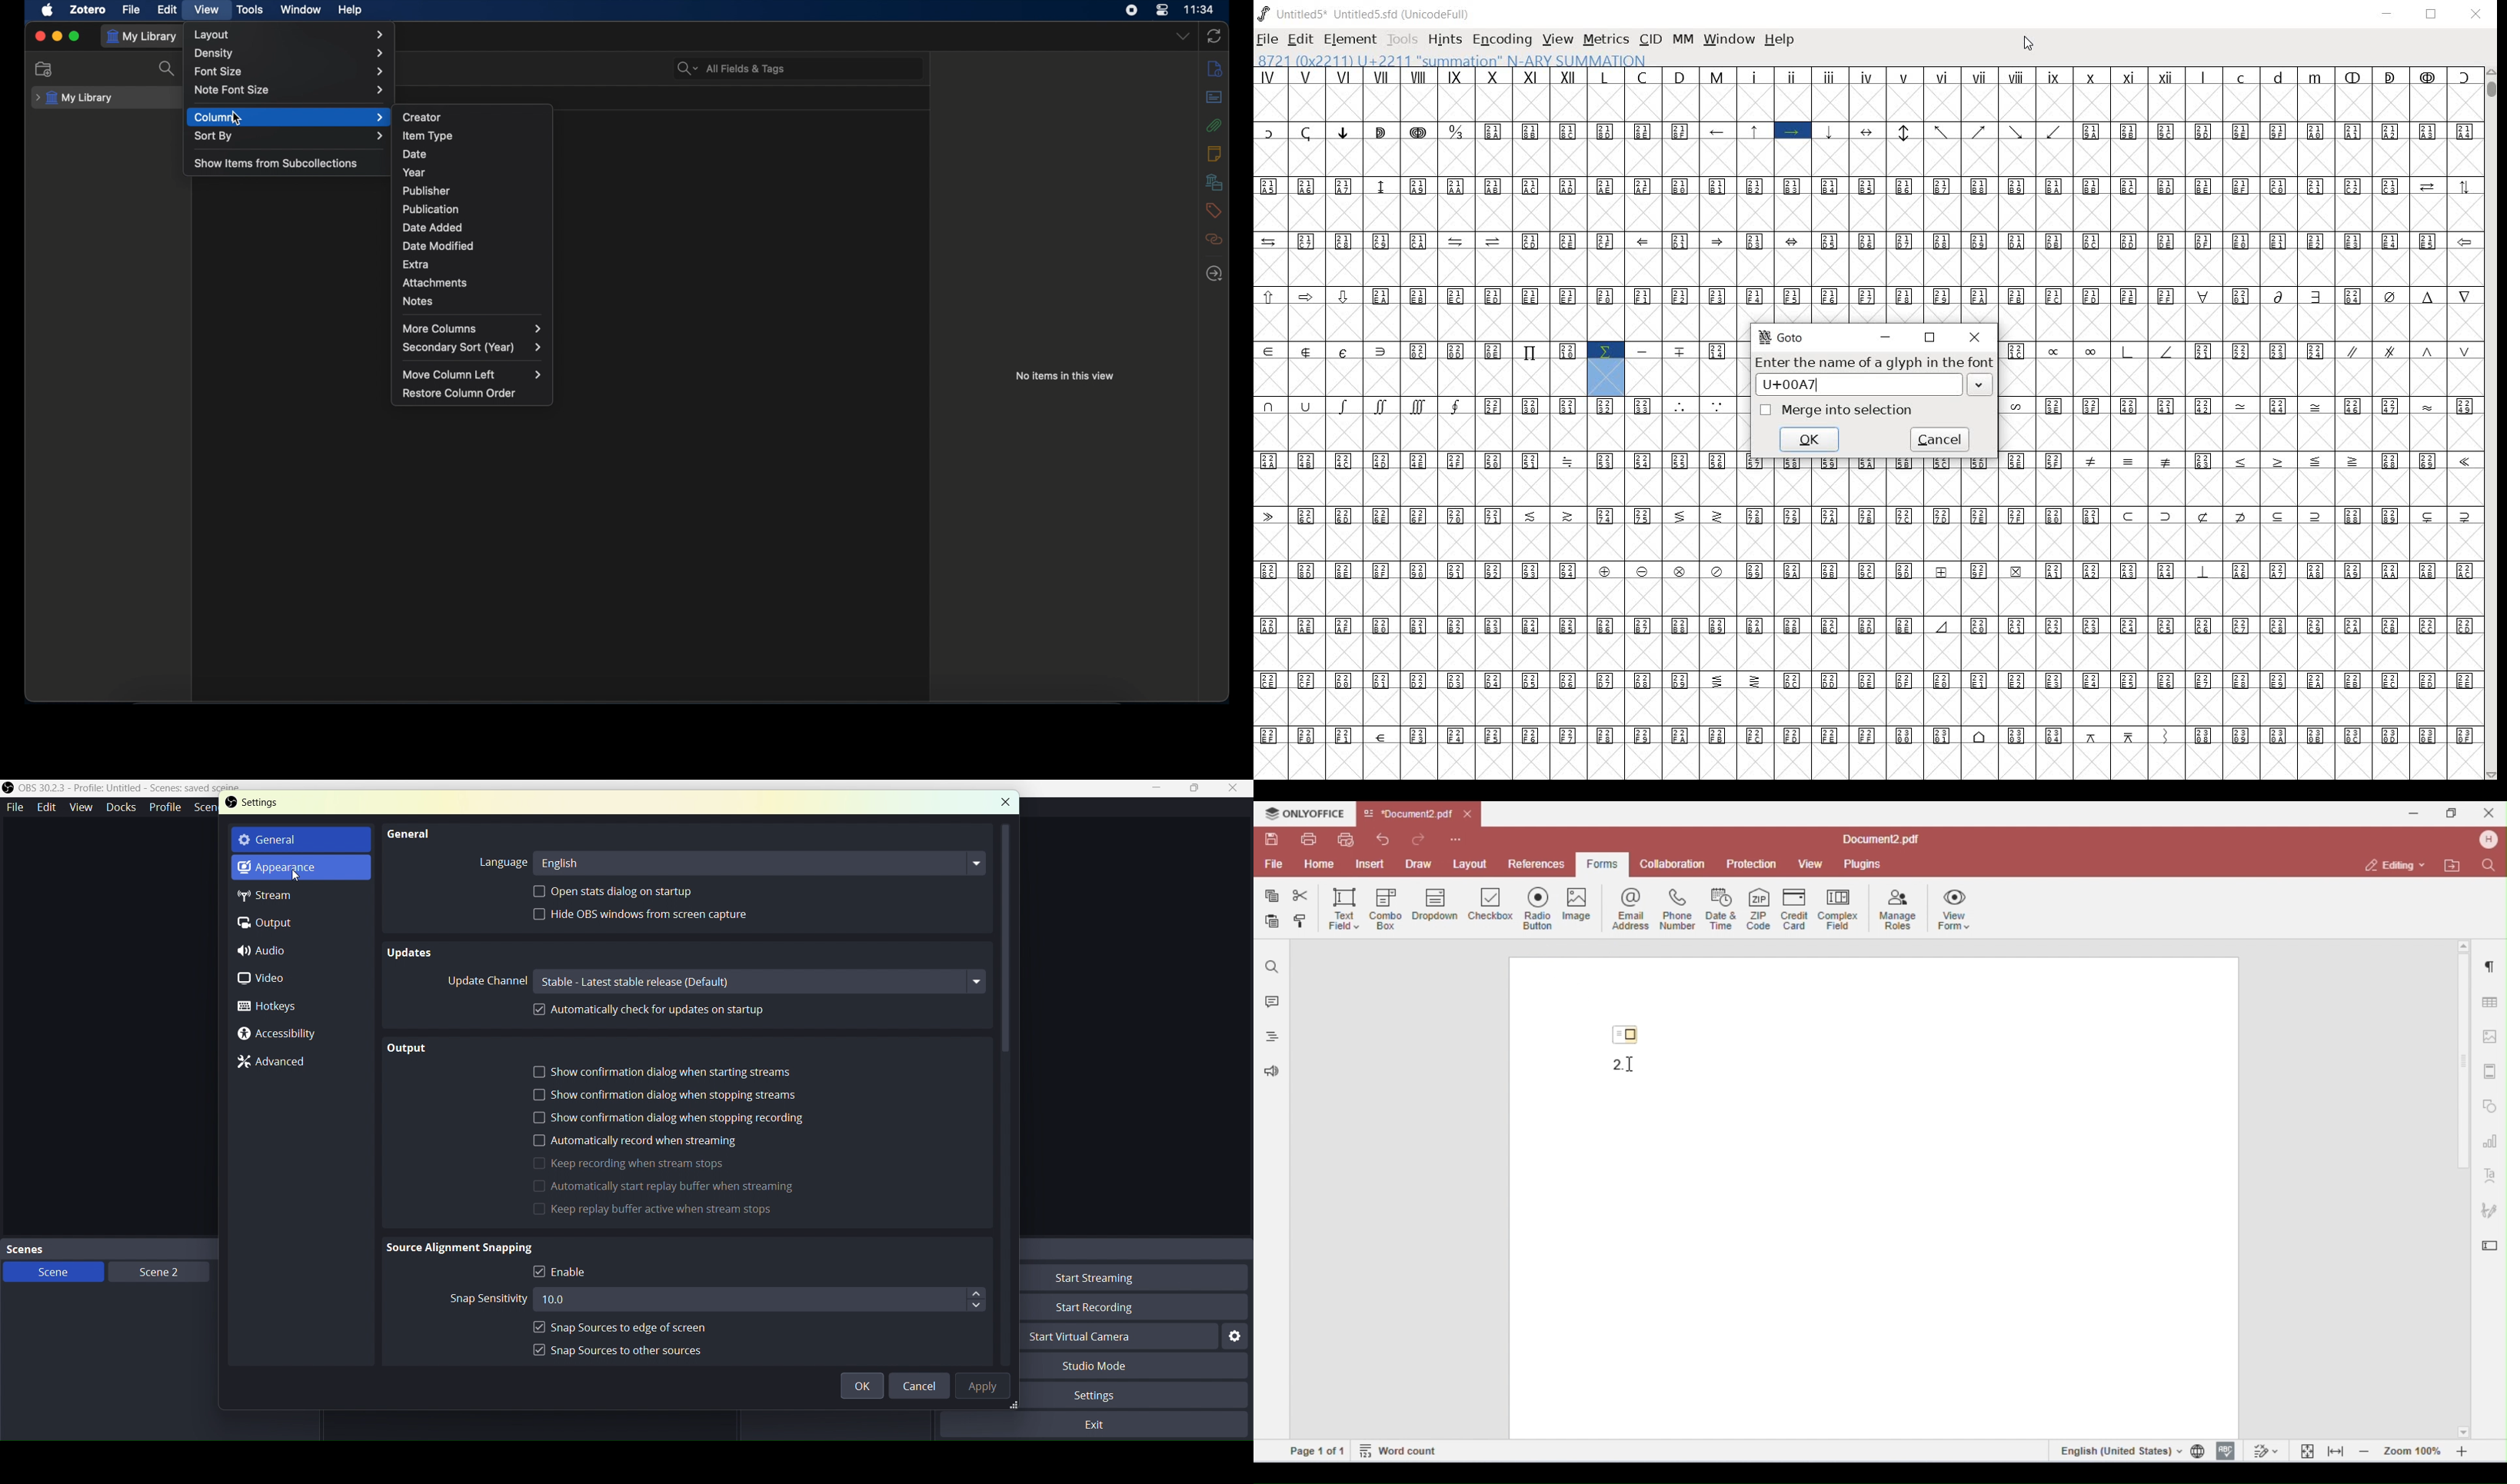  What do you see at coordinates (1780, 40) in the screenshot?
I see `help` at bounding box center [1780, 40].